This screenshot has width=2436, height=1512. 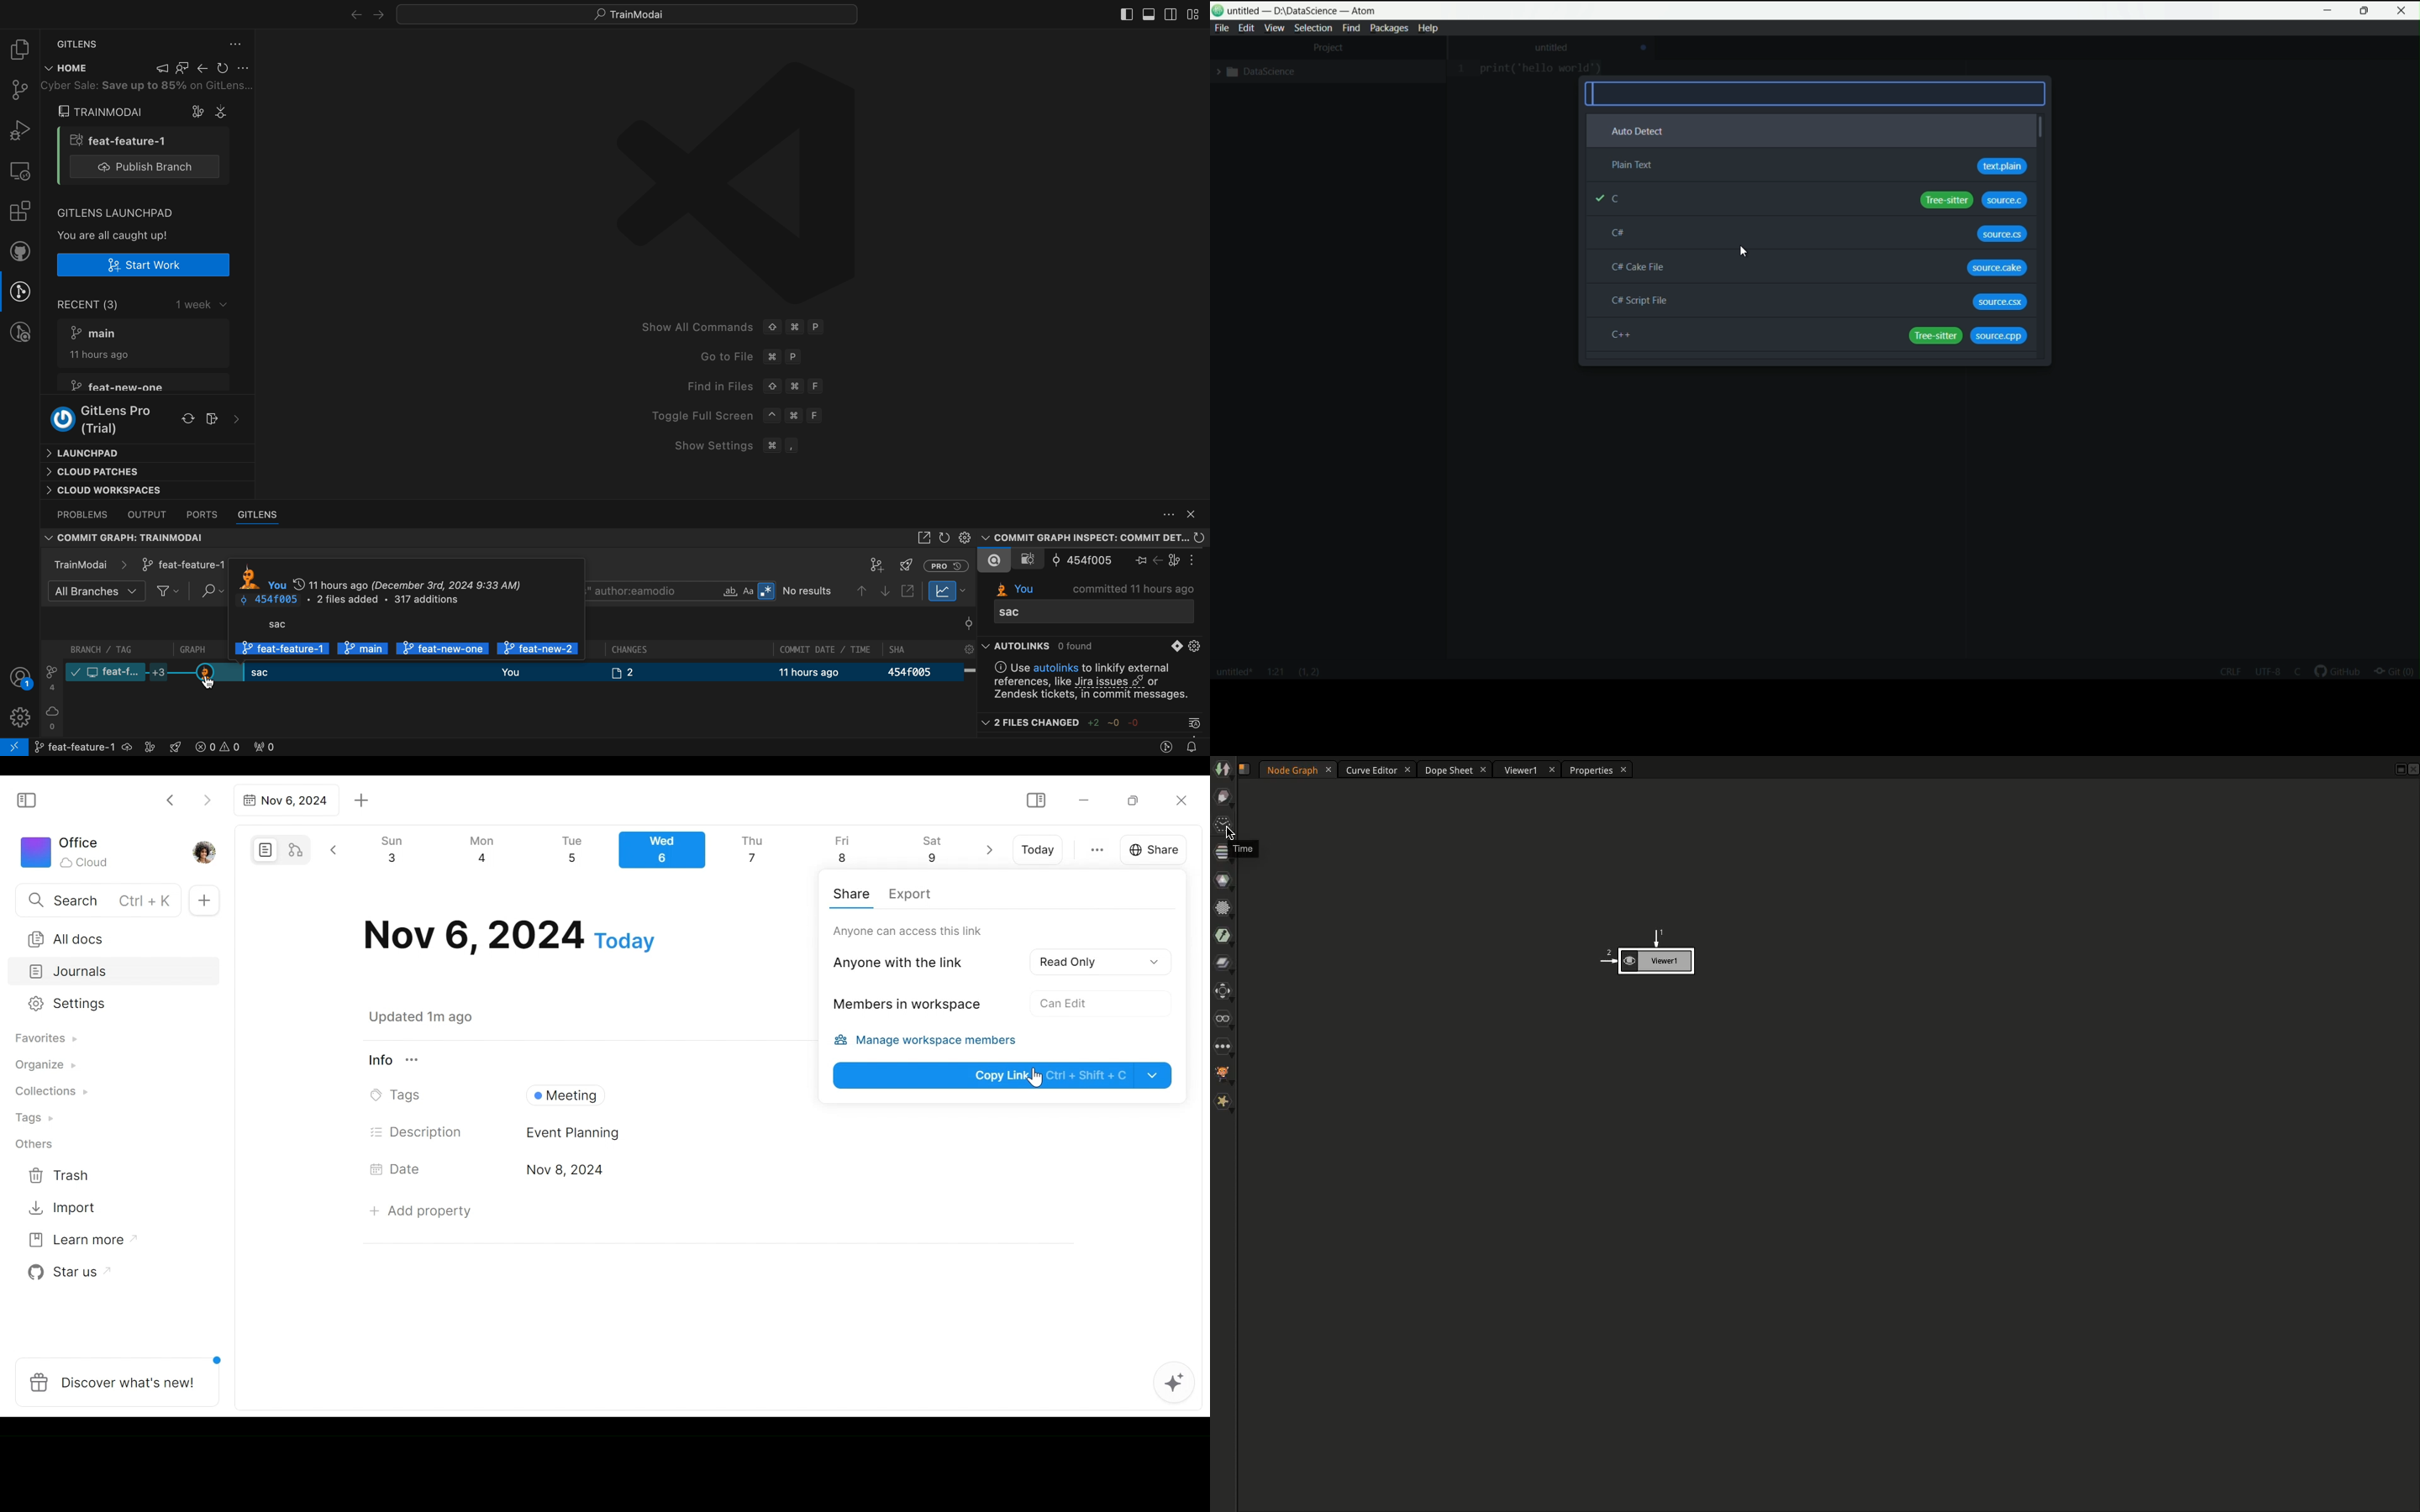 What do you see at coordinates (237, 43) in the screenshot?
I see `gitlens settings` at bounding box center [237, 43].